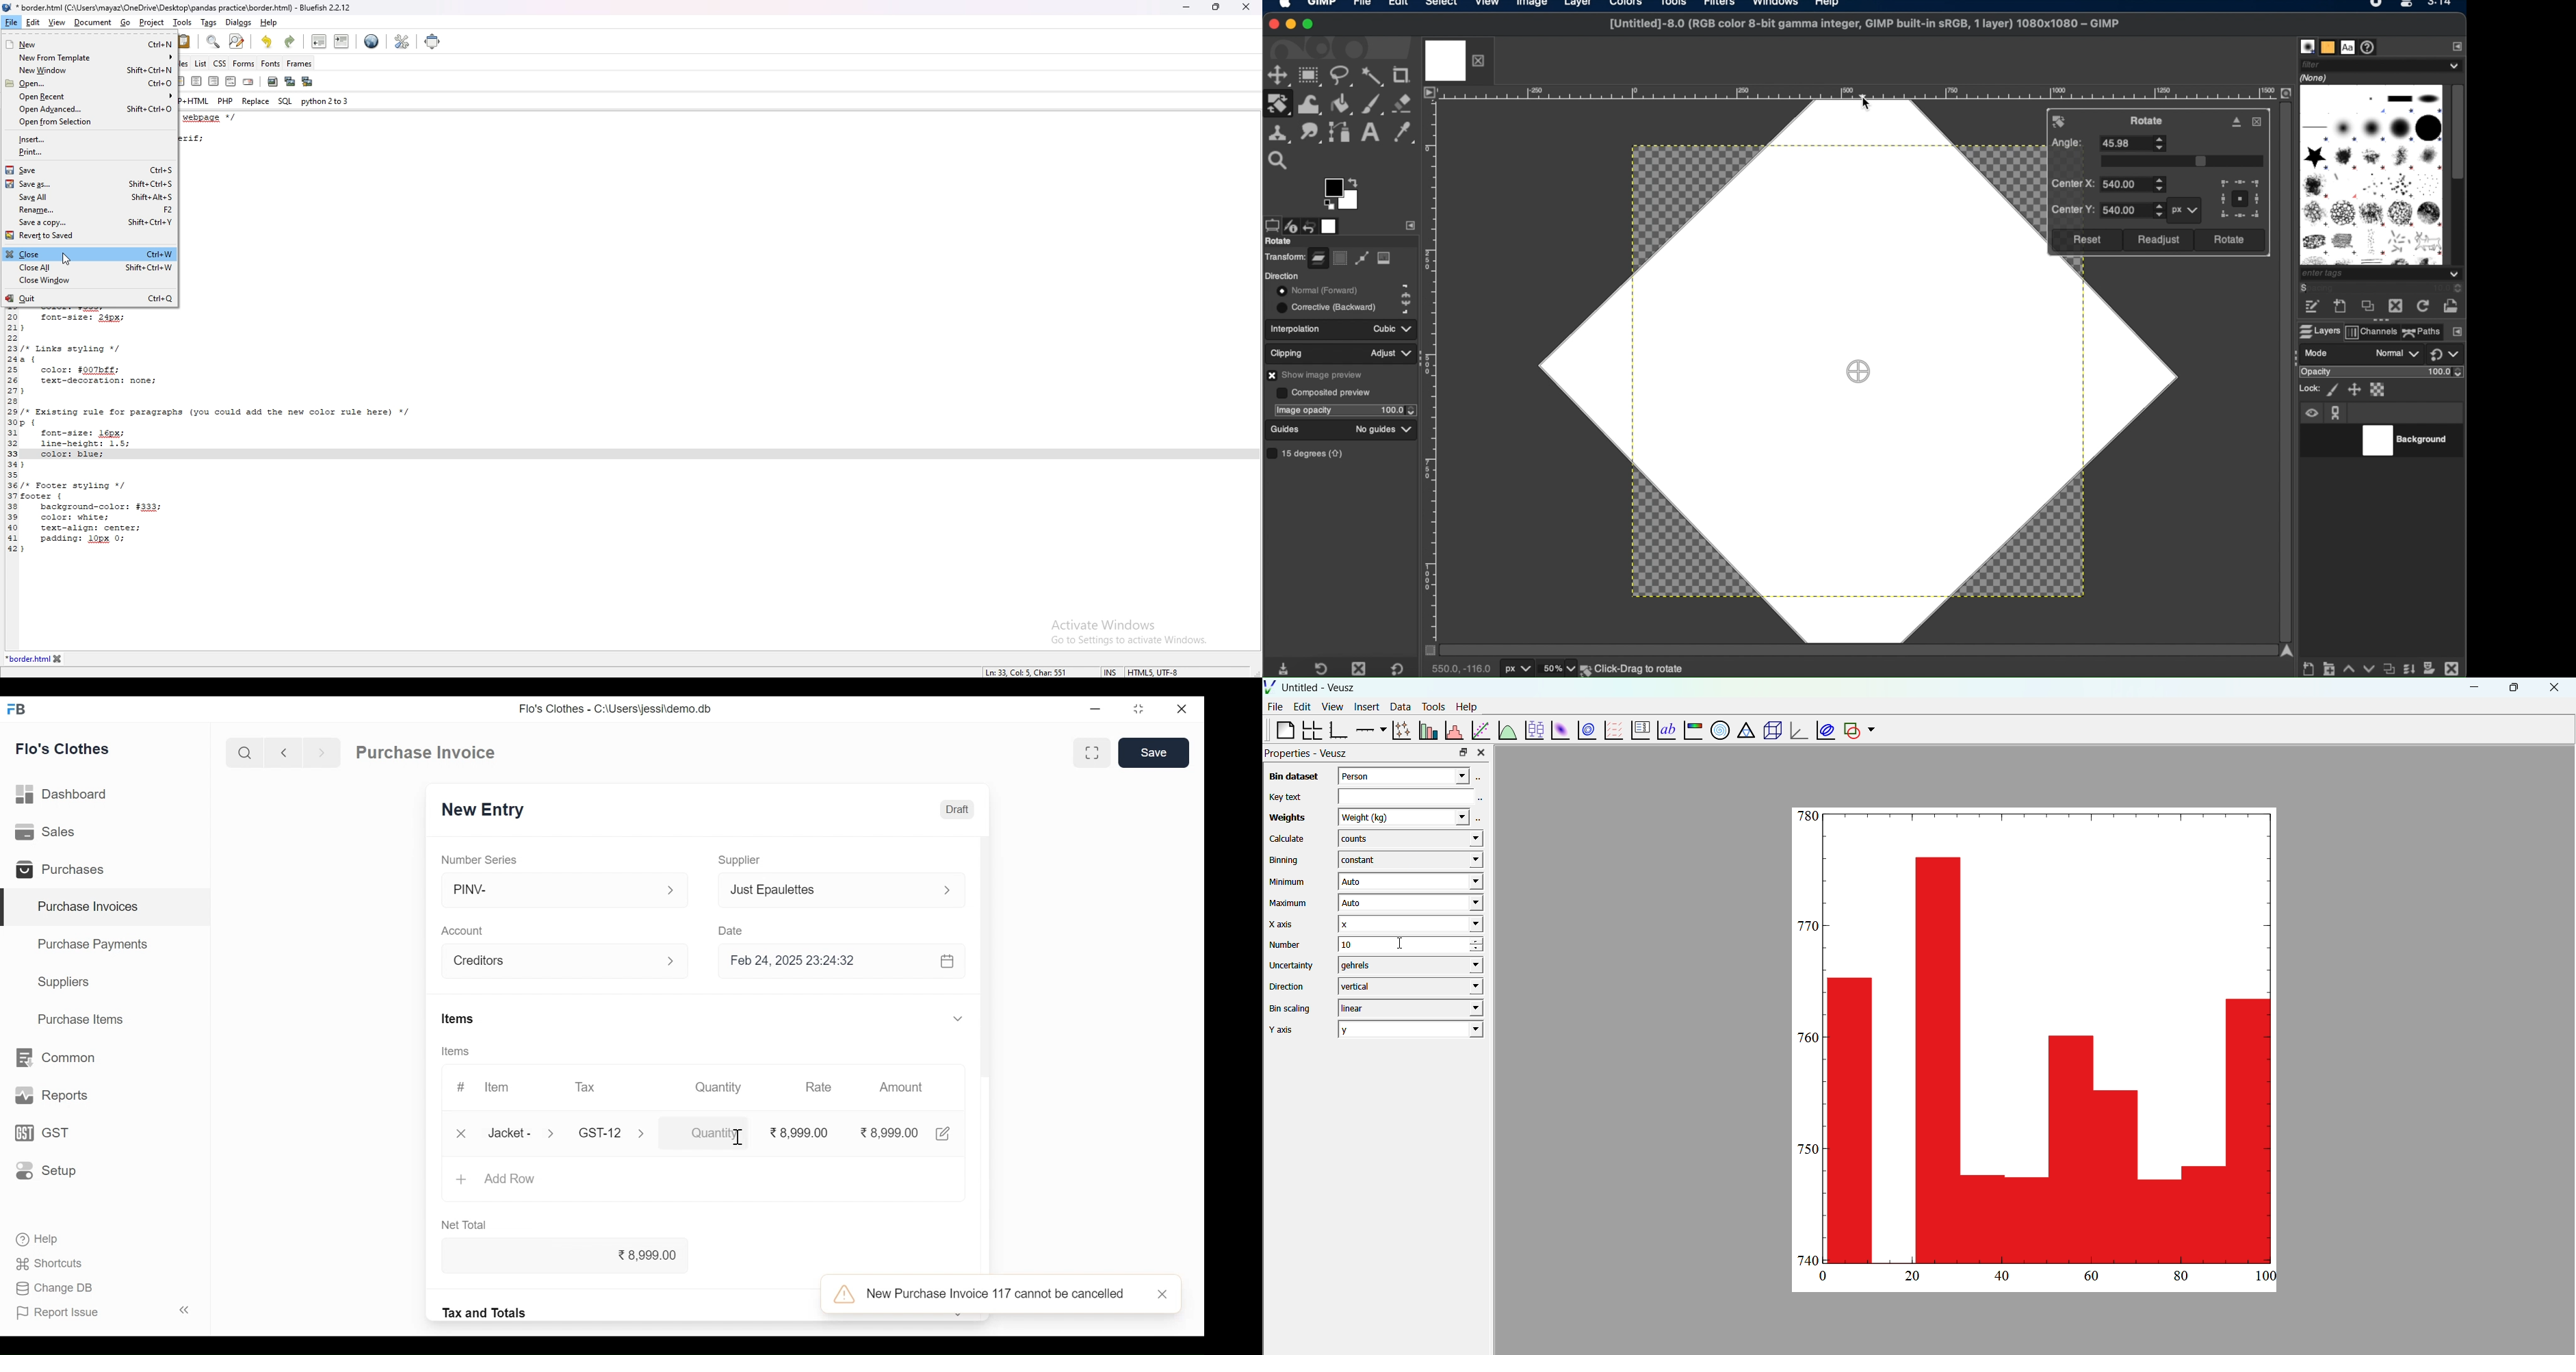 The image size is (2576, 1372). I want to click on php+html, so click(197, 100).